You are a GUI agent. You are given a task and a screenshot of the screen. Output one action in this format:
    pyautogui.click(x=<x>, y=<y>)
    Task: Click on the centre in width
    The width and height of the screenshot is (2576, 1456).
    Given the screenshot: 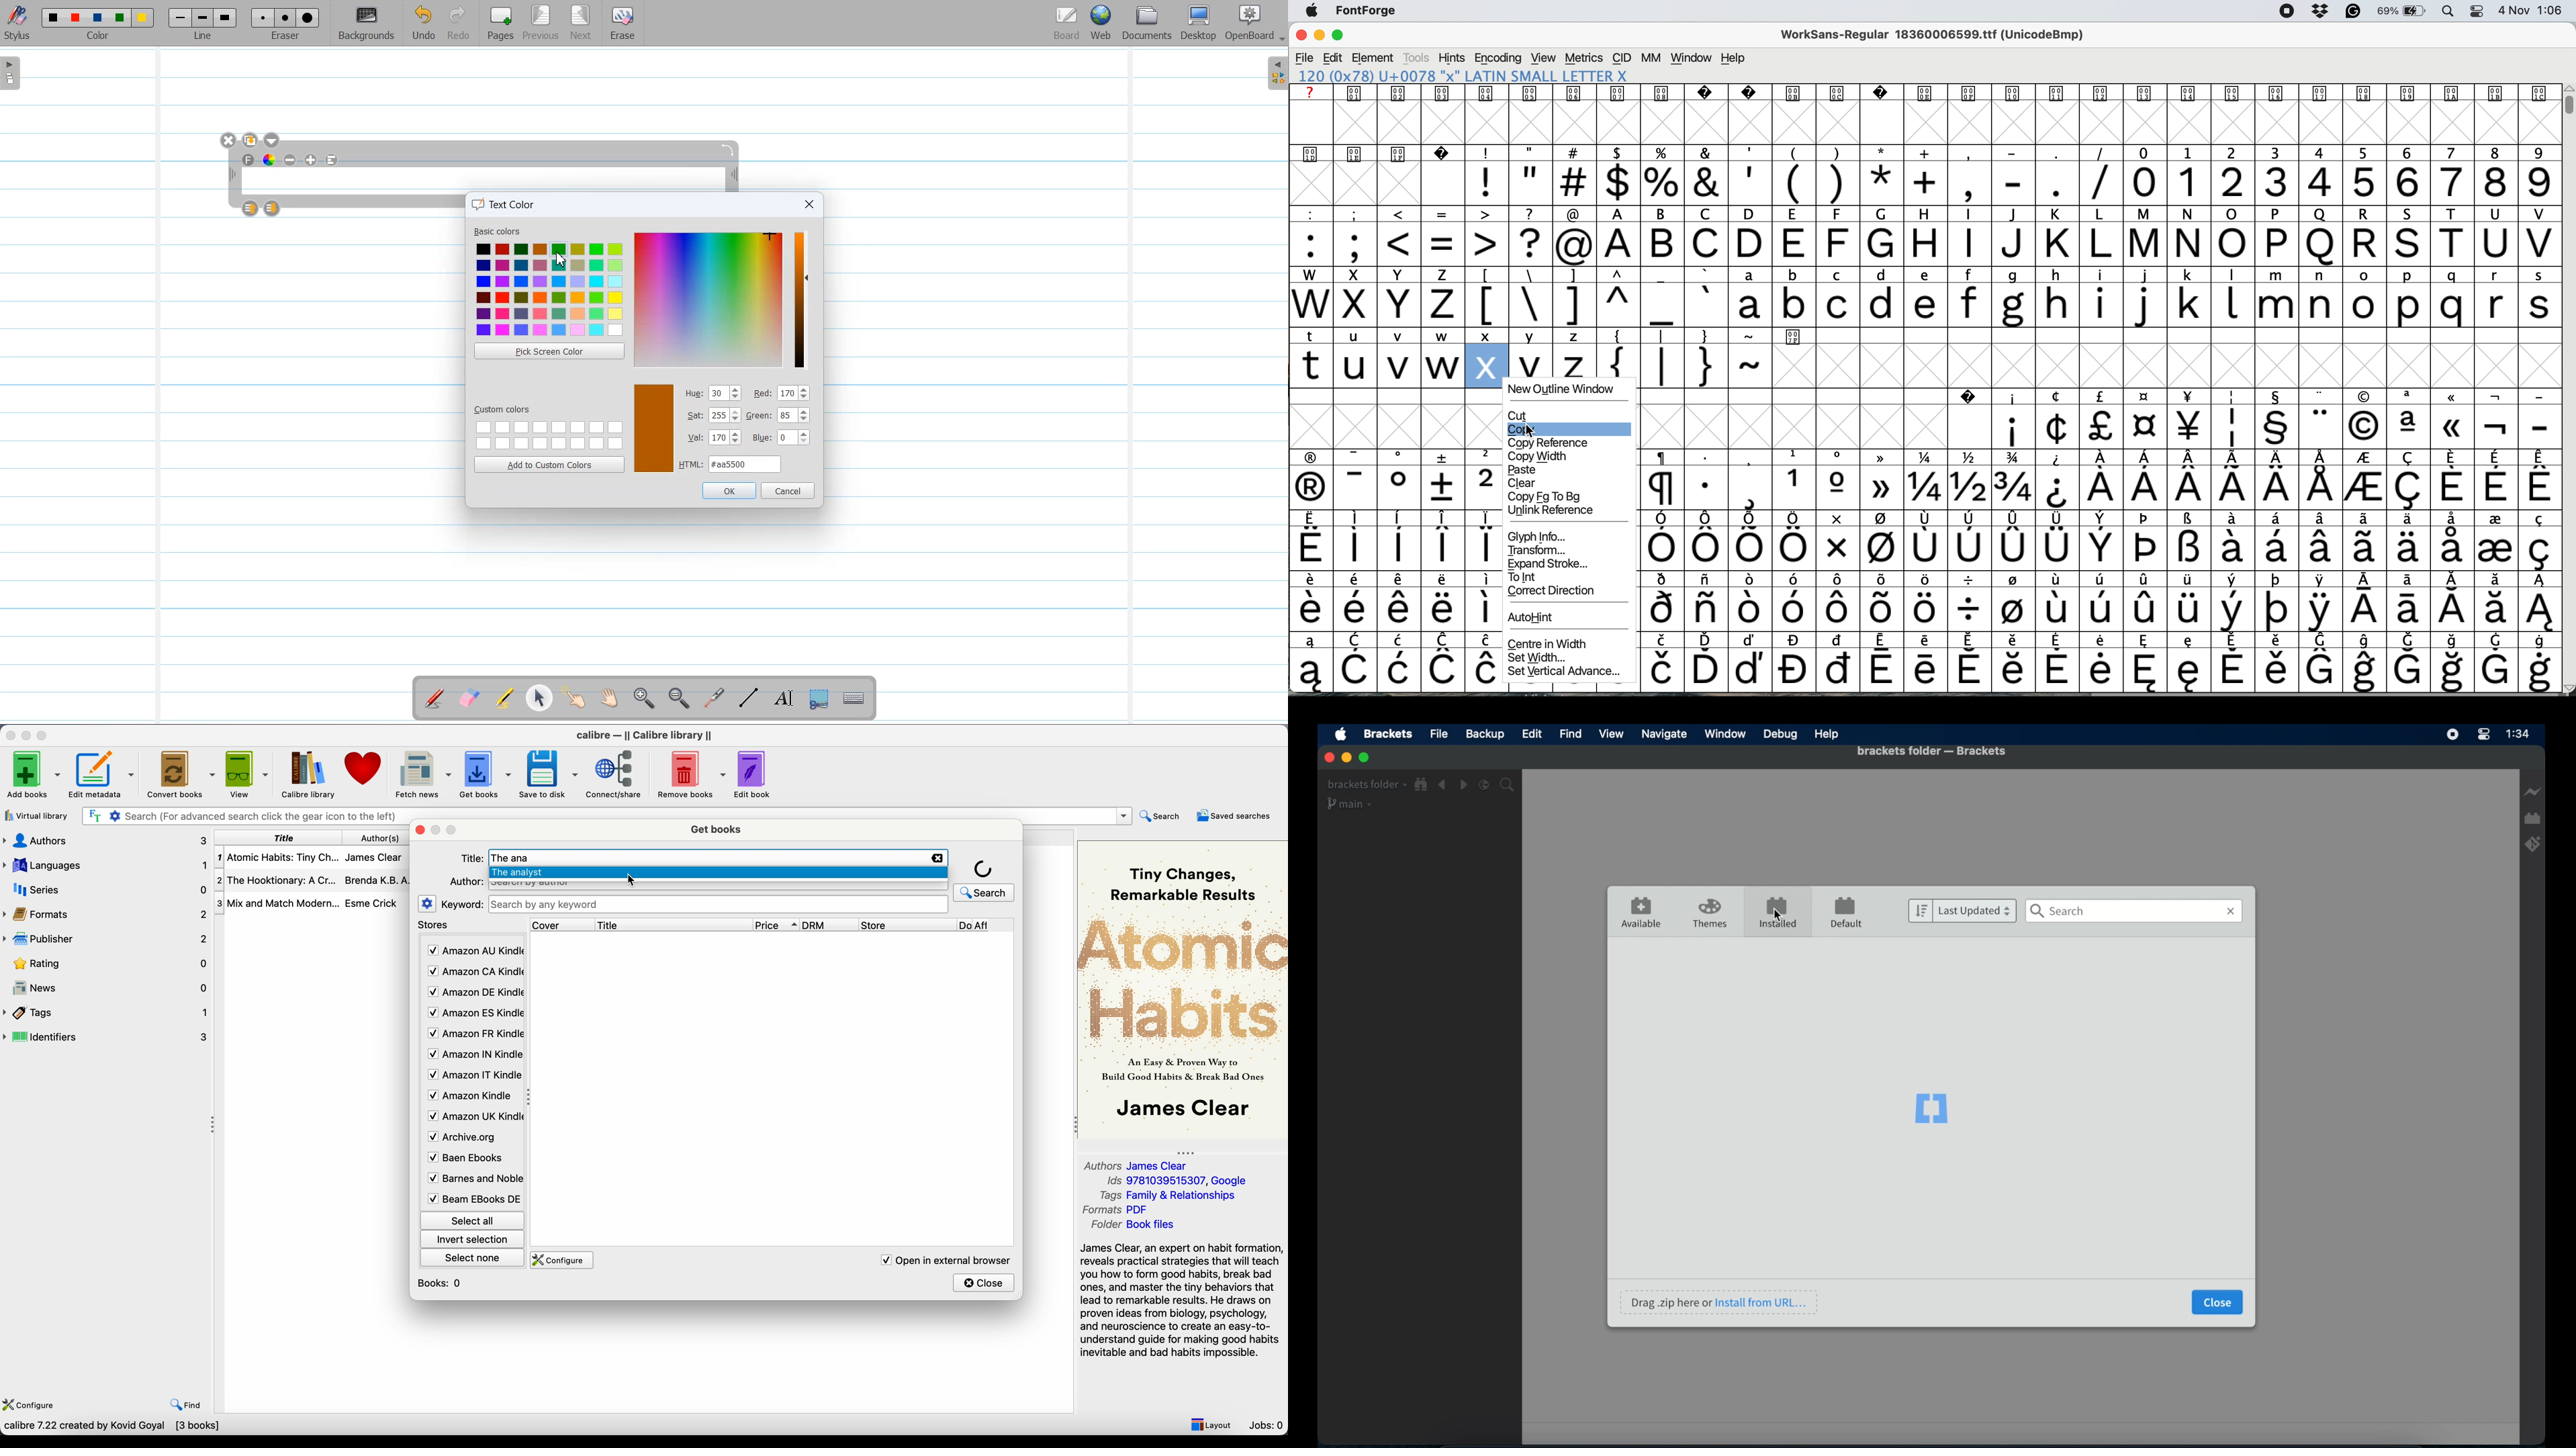 What is the action you would take?
    pyautogui.click(x=1554, y=643)
    